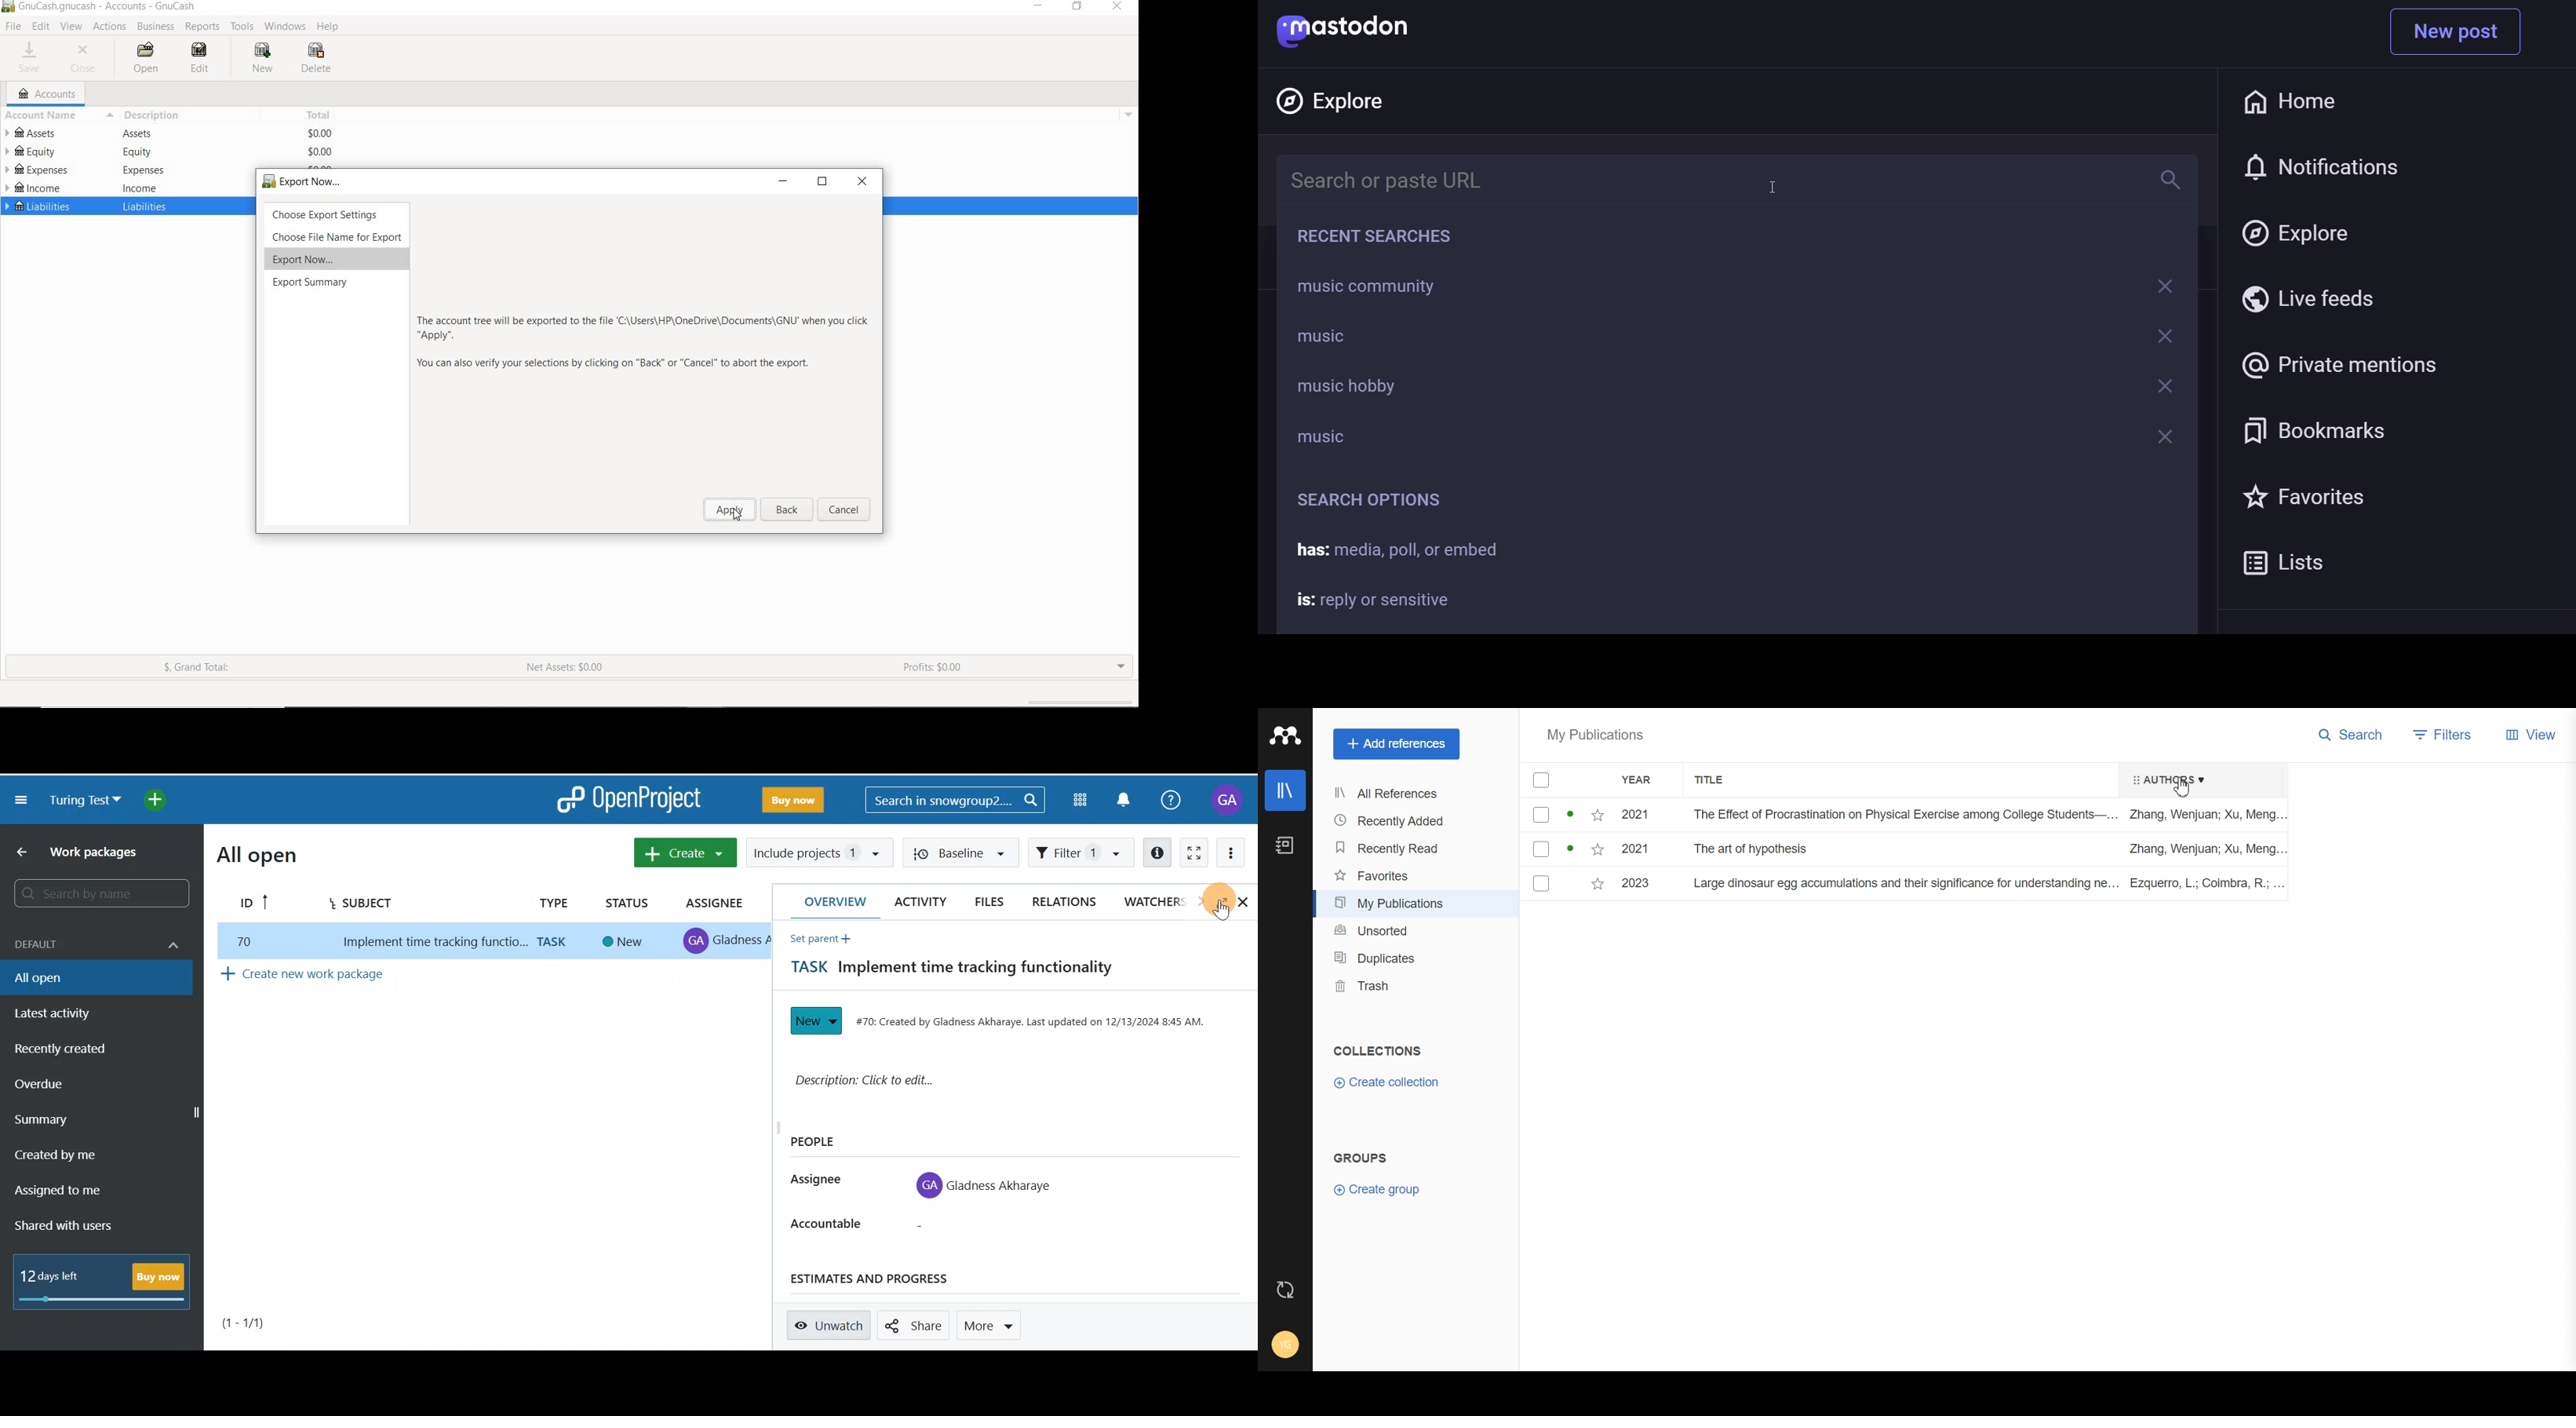  Describe the element at coordinates (1083, 798) in the screenshot. I see `Modules` at that location.